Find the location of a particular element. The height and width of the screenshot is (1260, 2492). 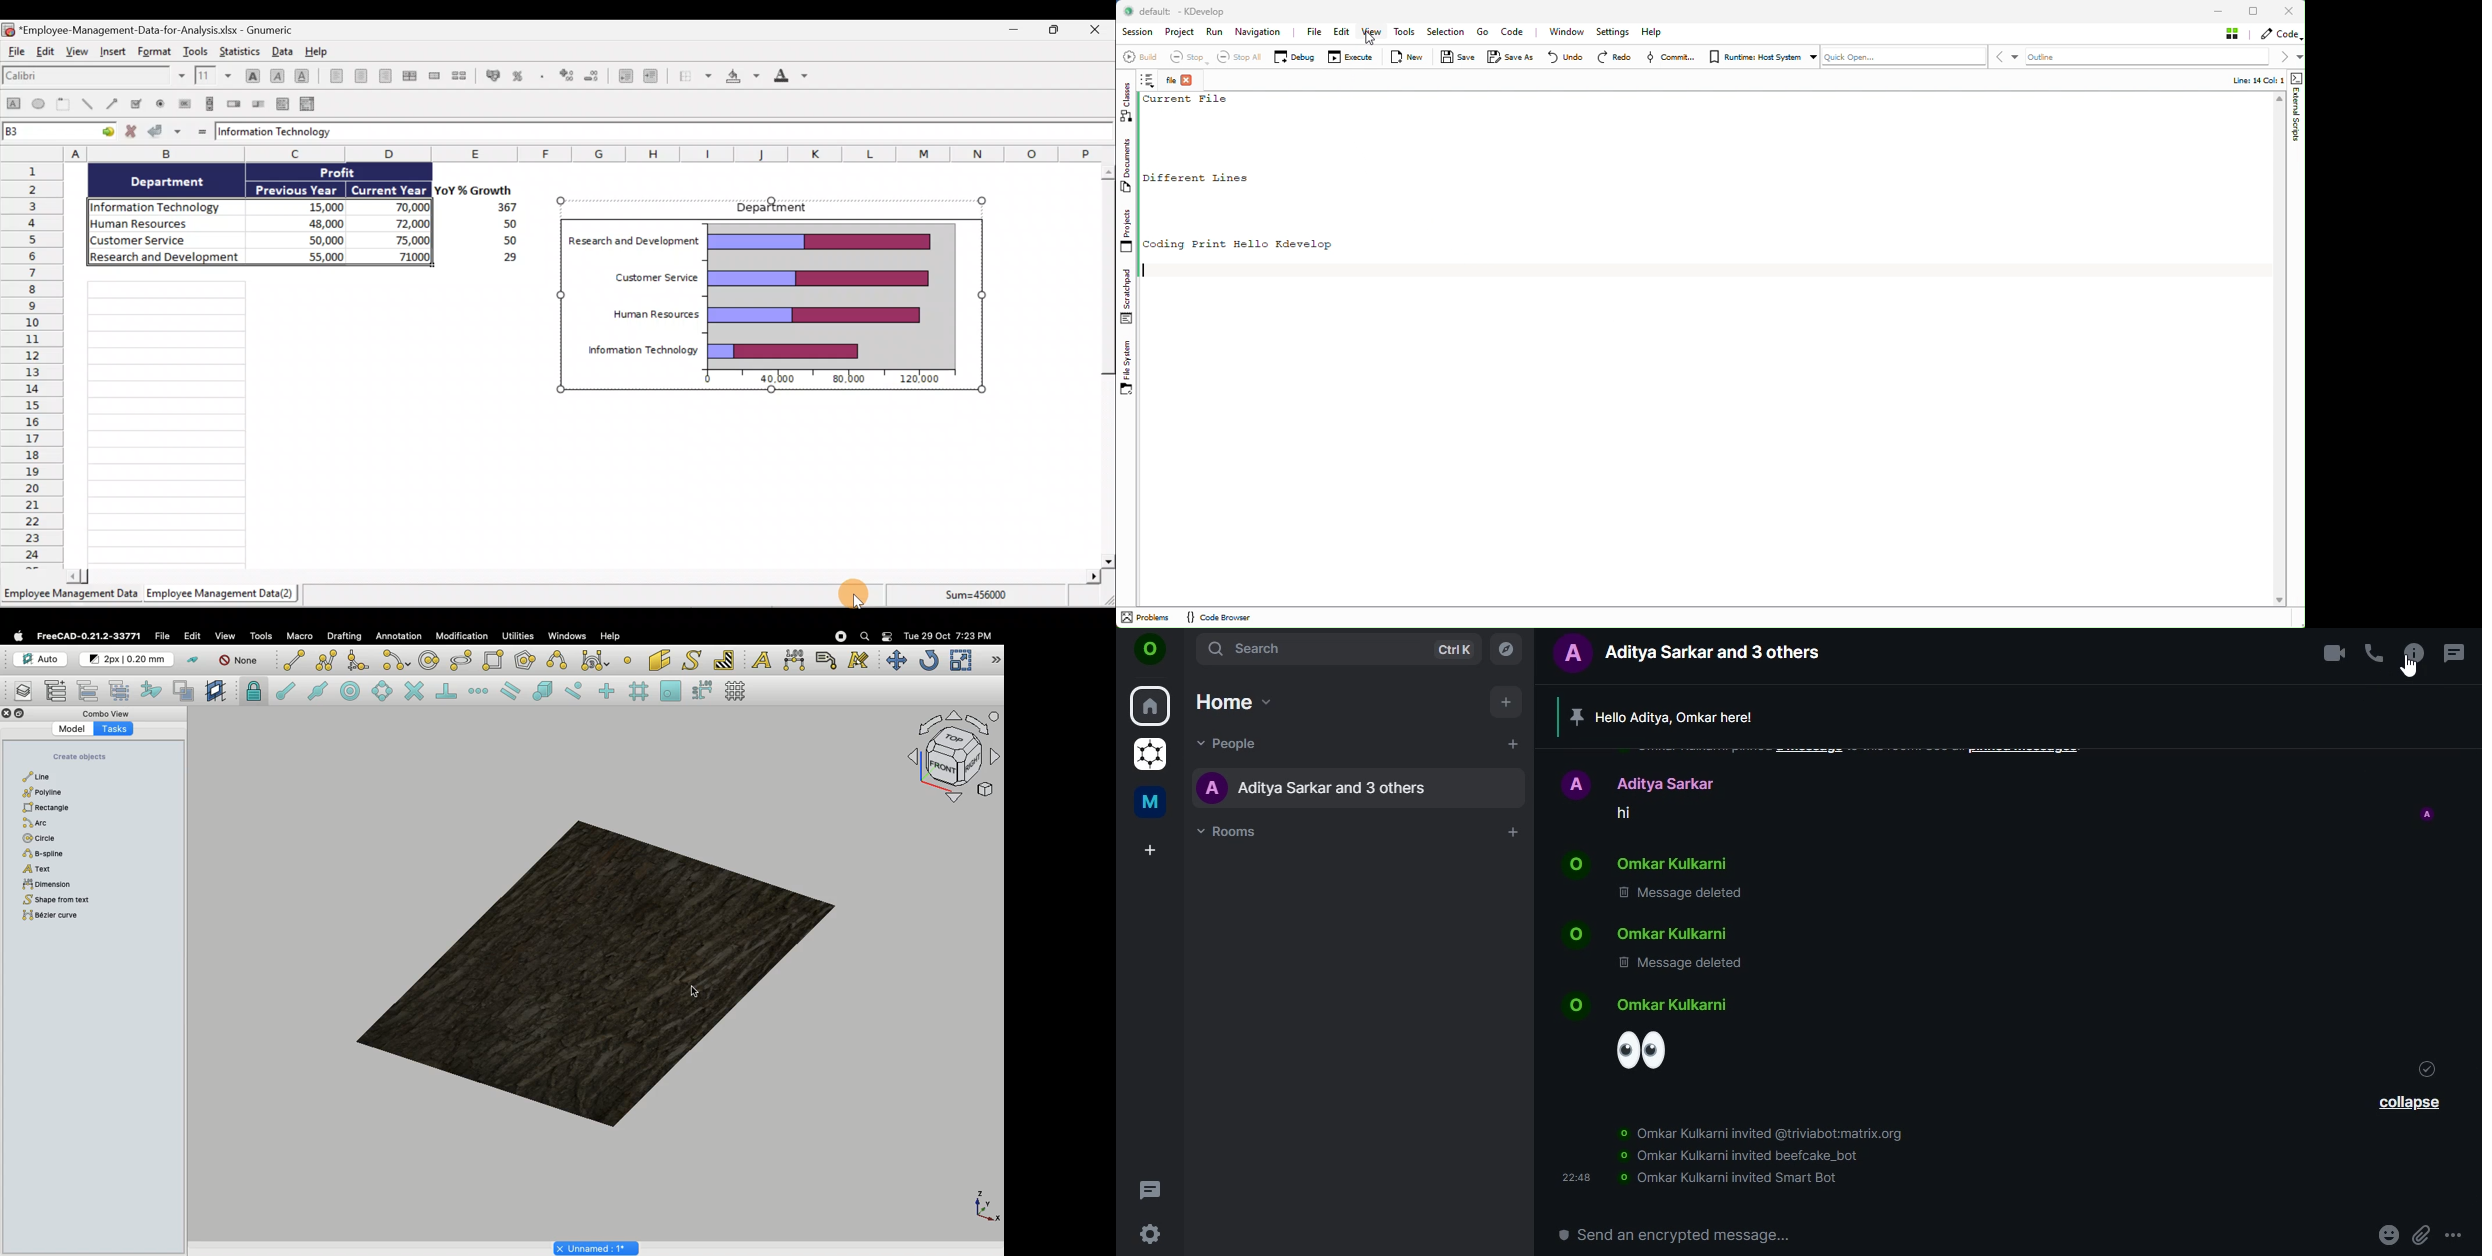

Add new named group is located at coordinates (57, 690).